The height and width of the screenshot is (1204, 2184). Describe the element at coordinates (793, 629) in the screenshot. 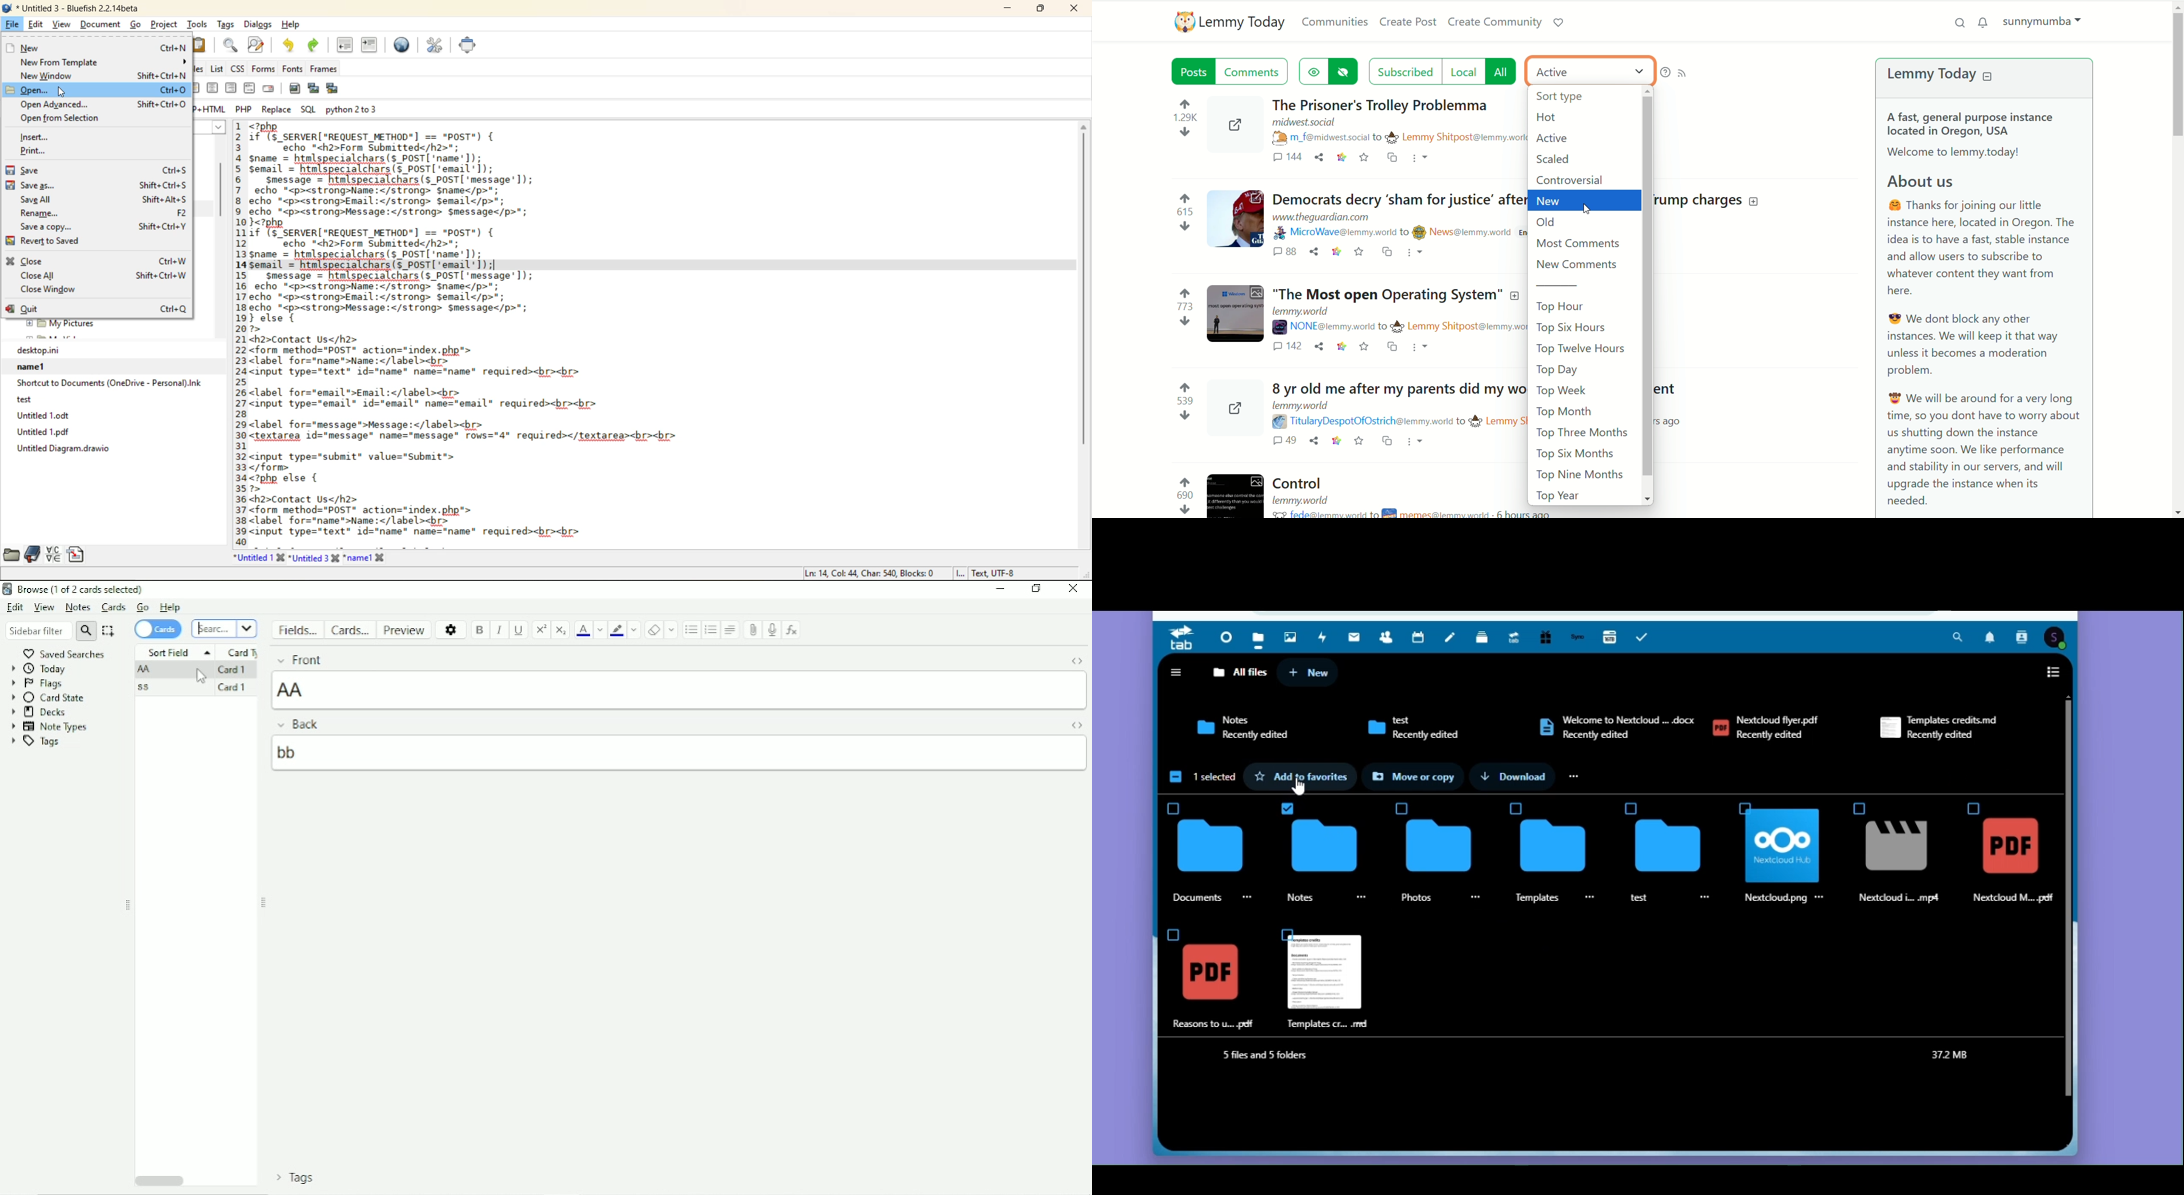

I see `Equations` at that location.